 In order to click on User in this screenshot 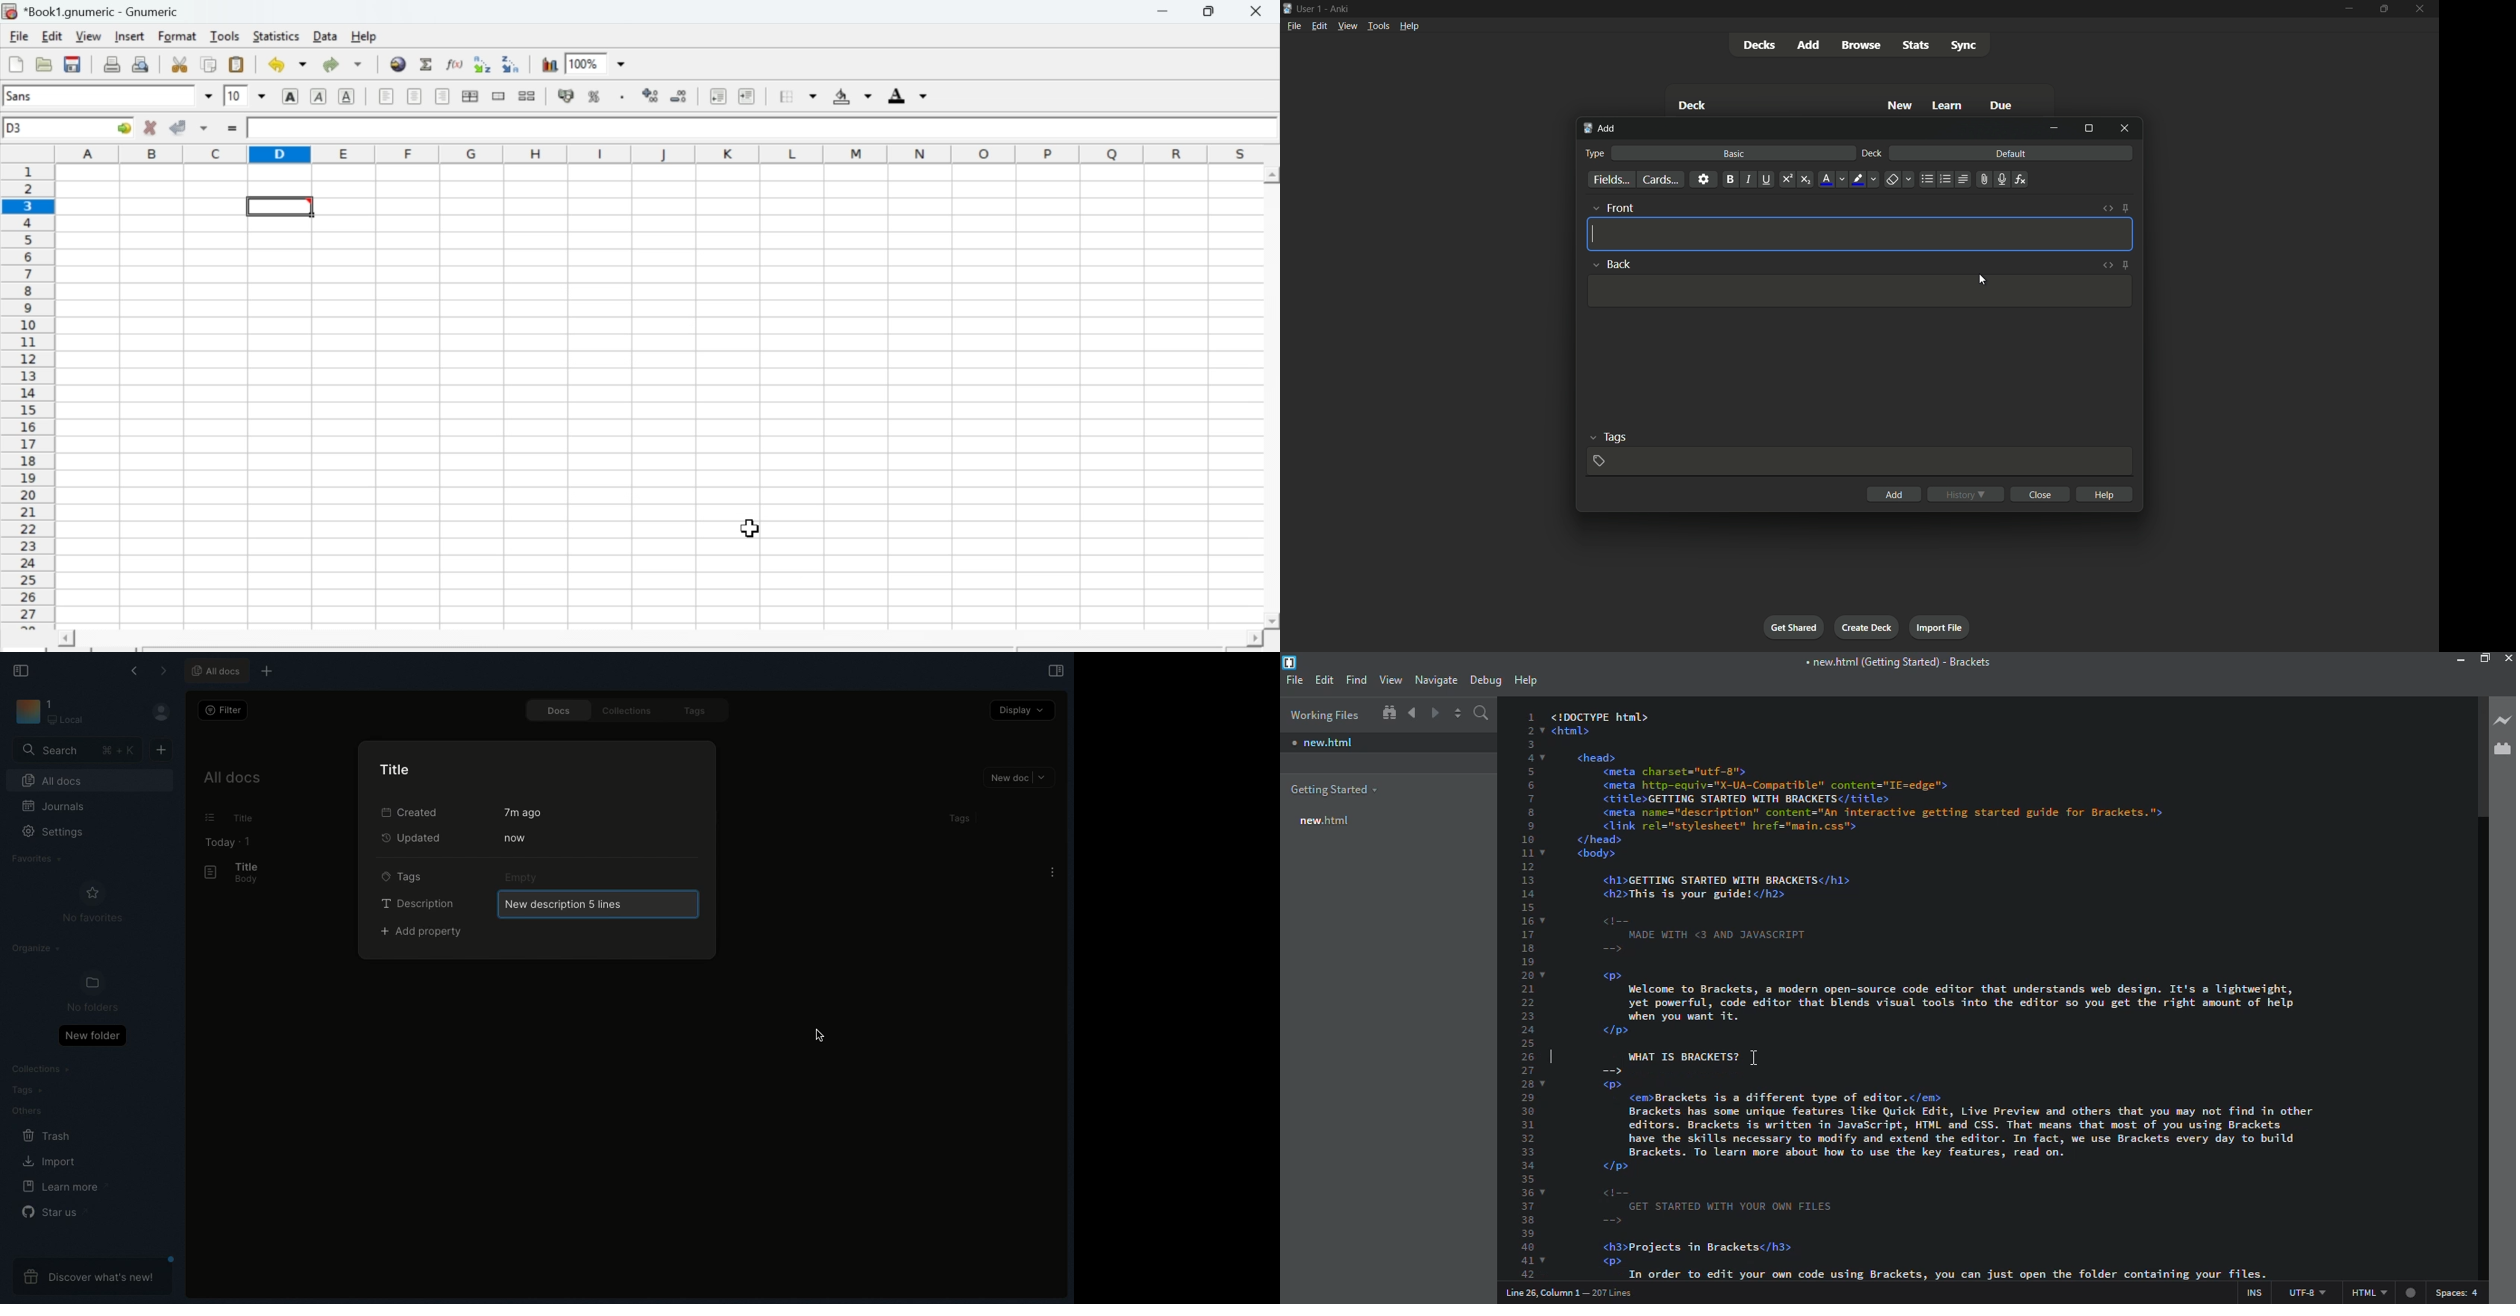, I will do `click(167, 712)`.